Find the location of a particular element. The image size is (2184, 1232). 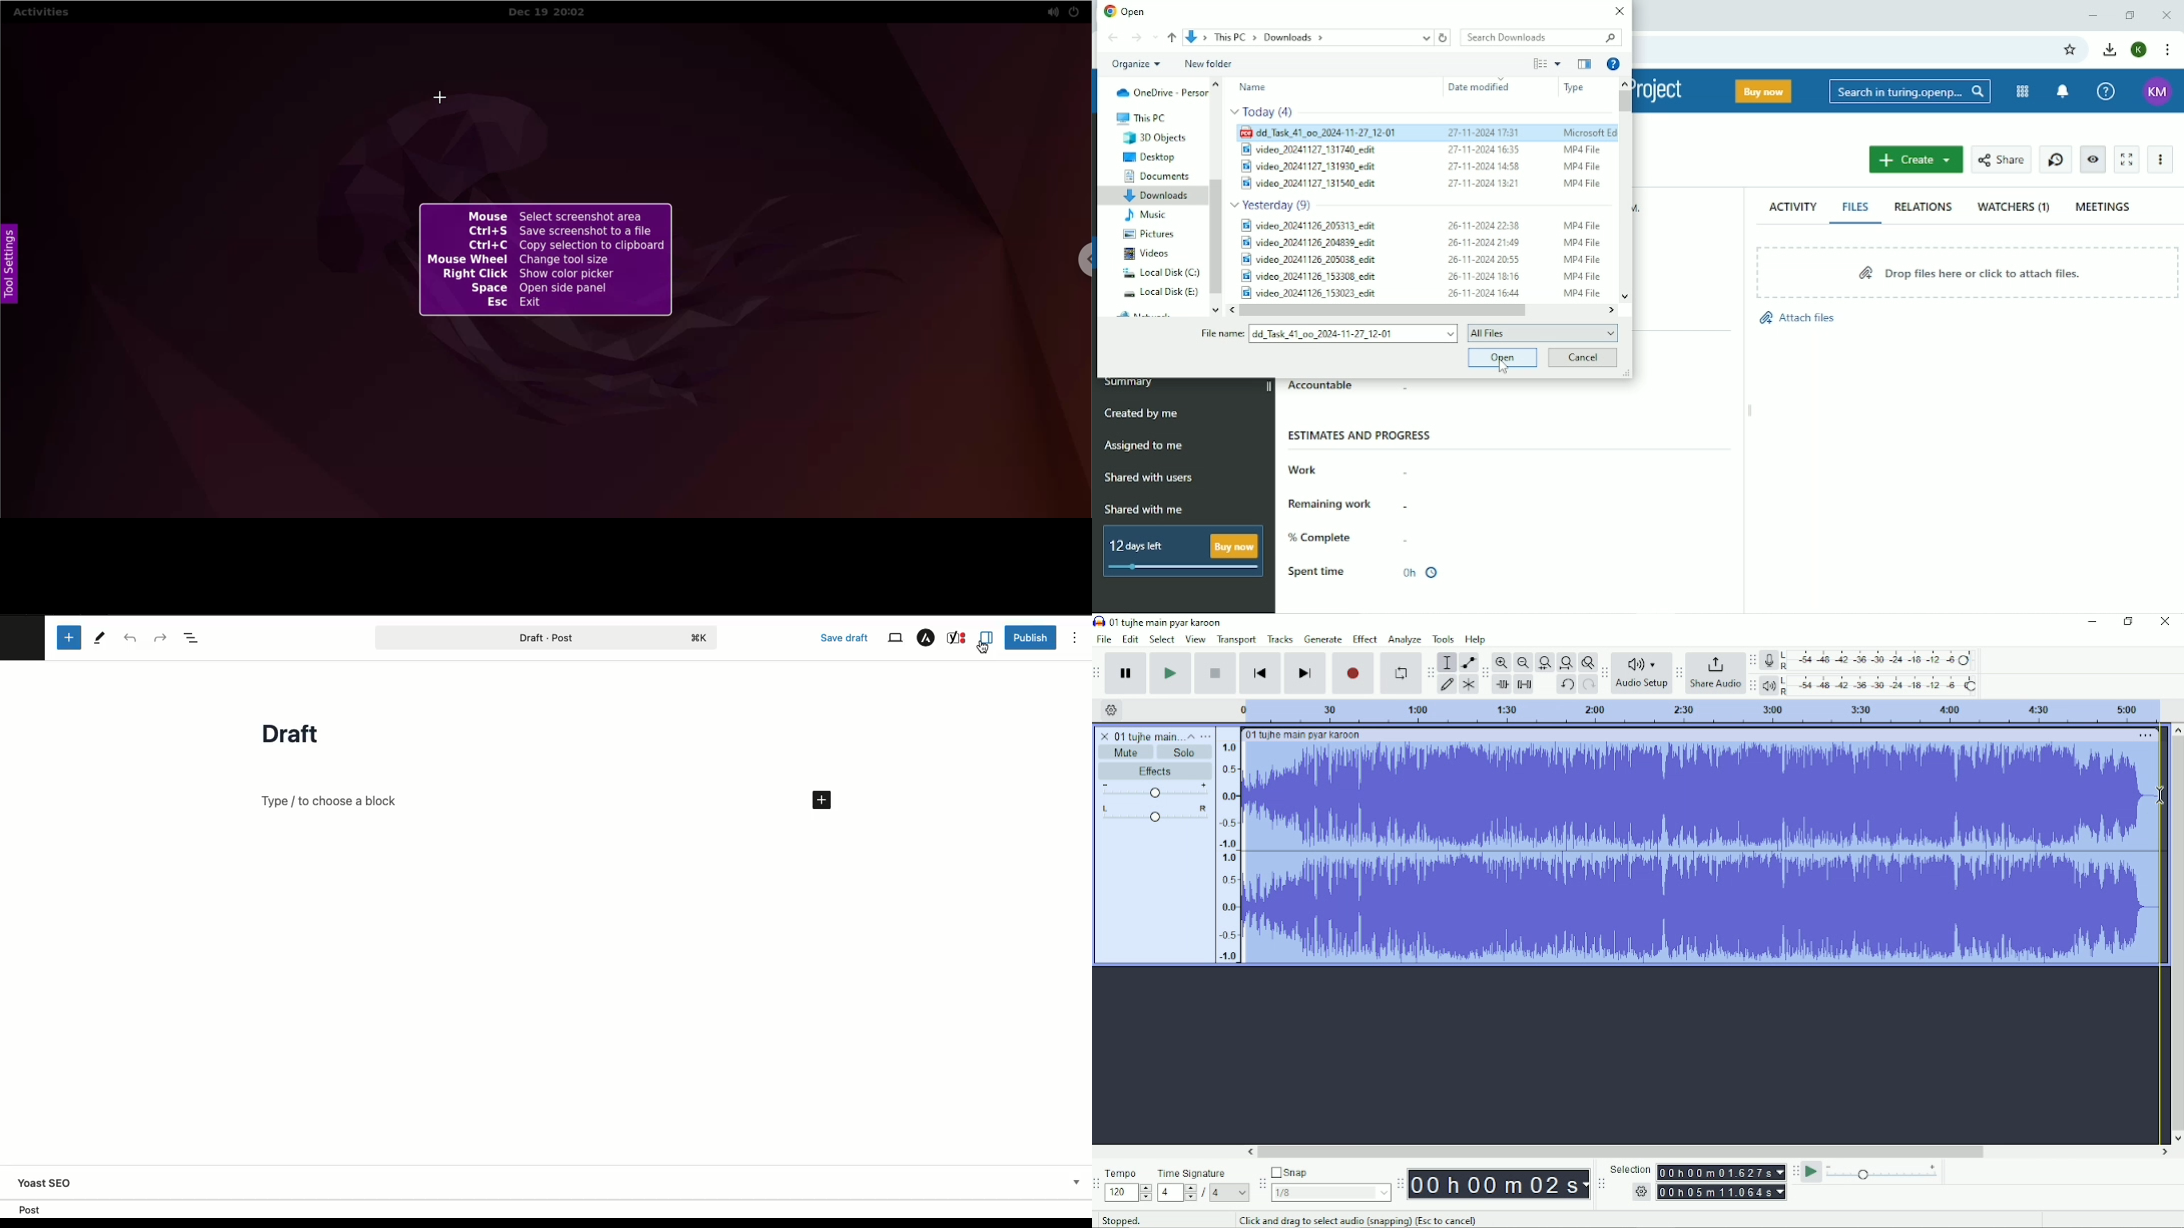

Back is located at coordinates (1113, 38).